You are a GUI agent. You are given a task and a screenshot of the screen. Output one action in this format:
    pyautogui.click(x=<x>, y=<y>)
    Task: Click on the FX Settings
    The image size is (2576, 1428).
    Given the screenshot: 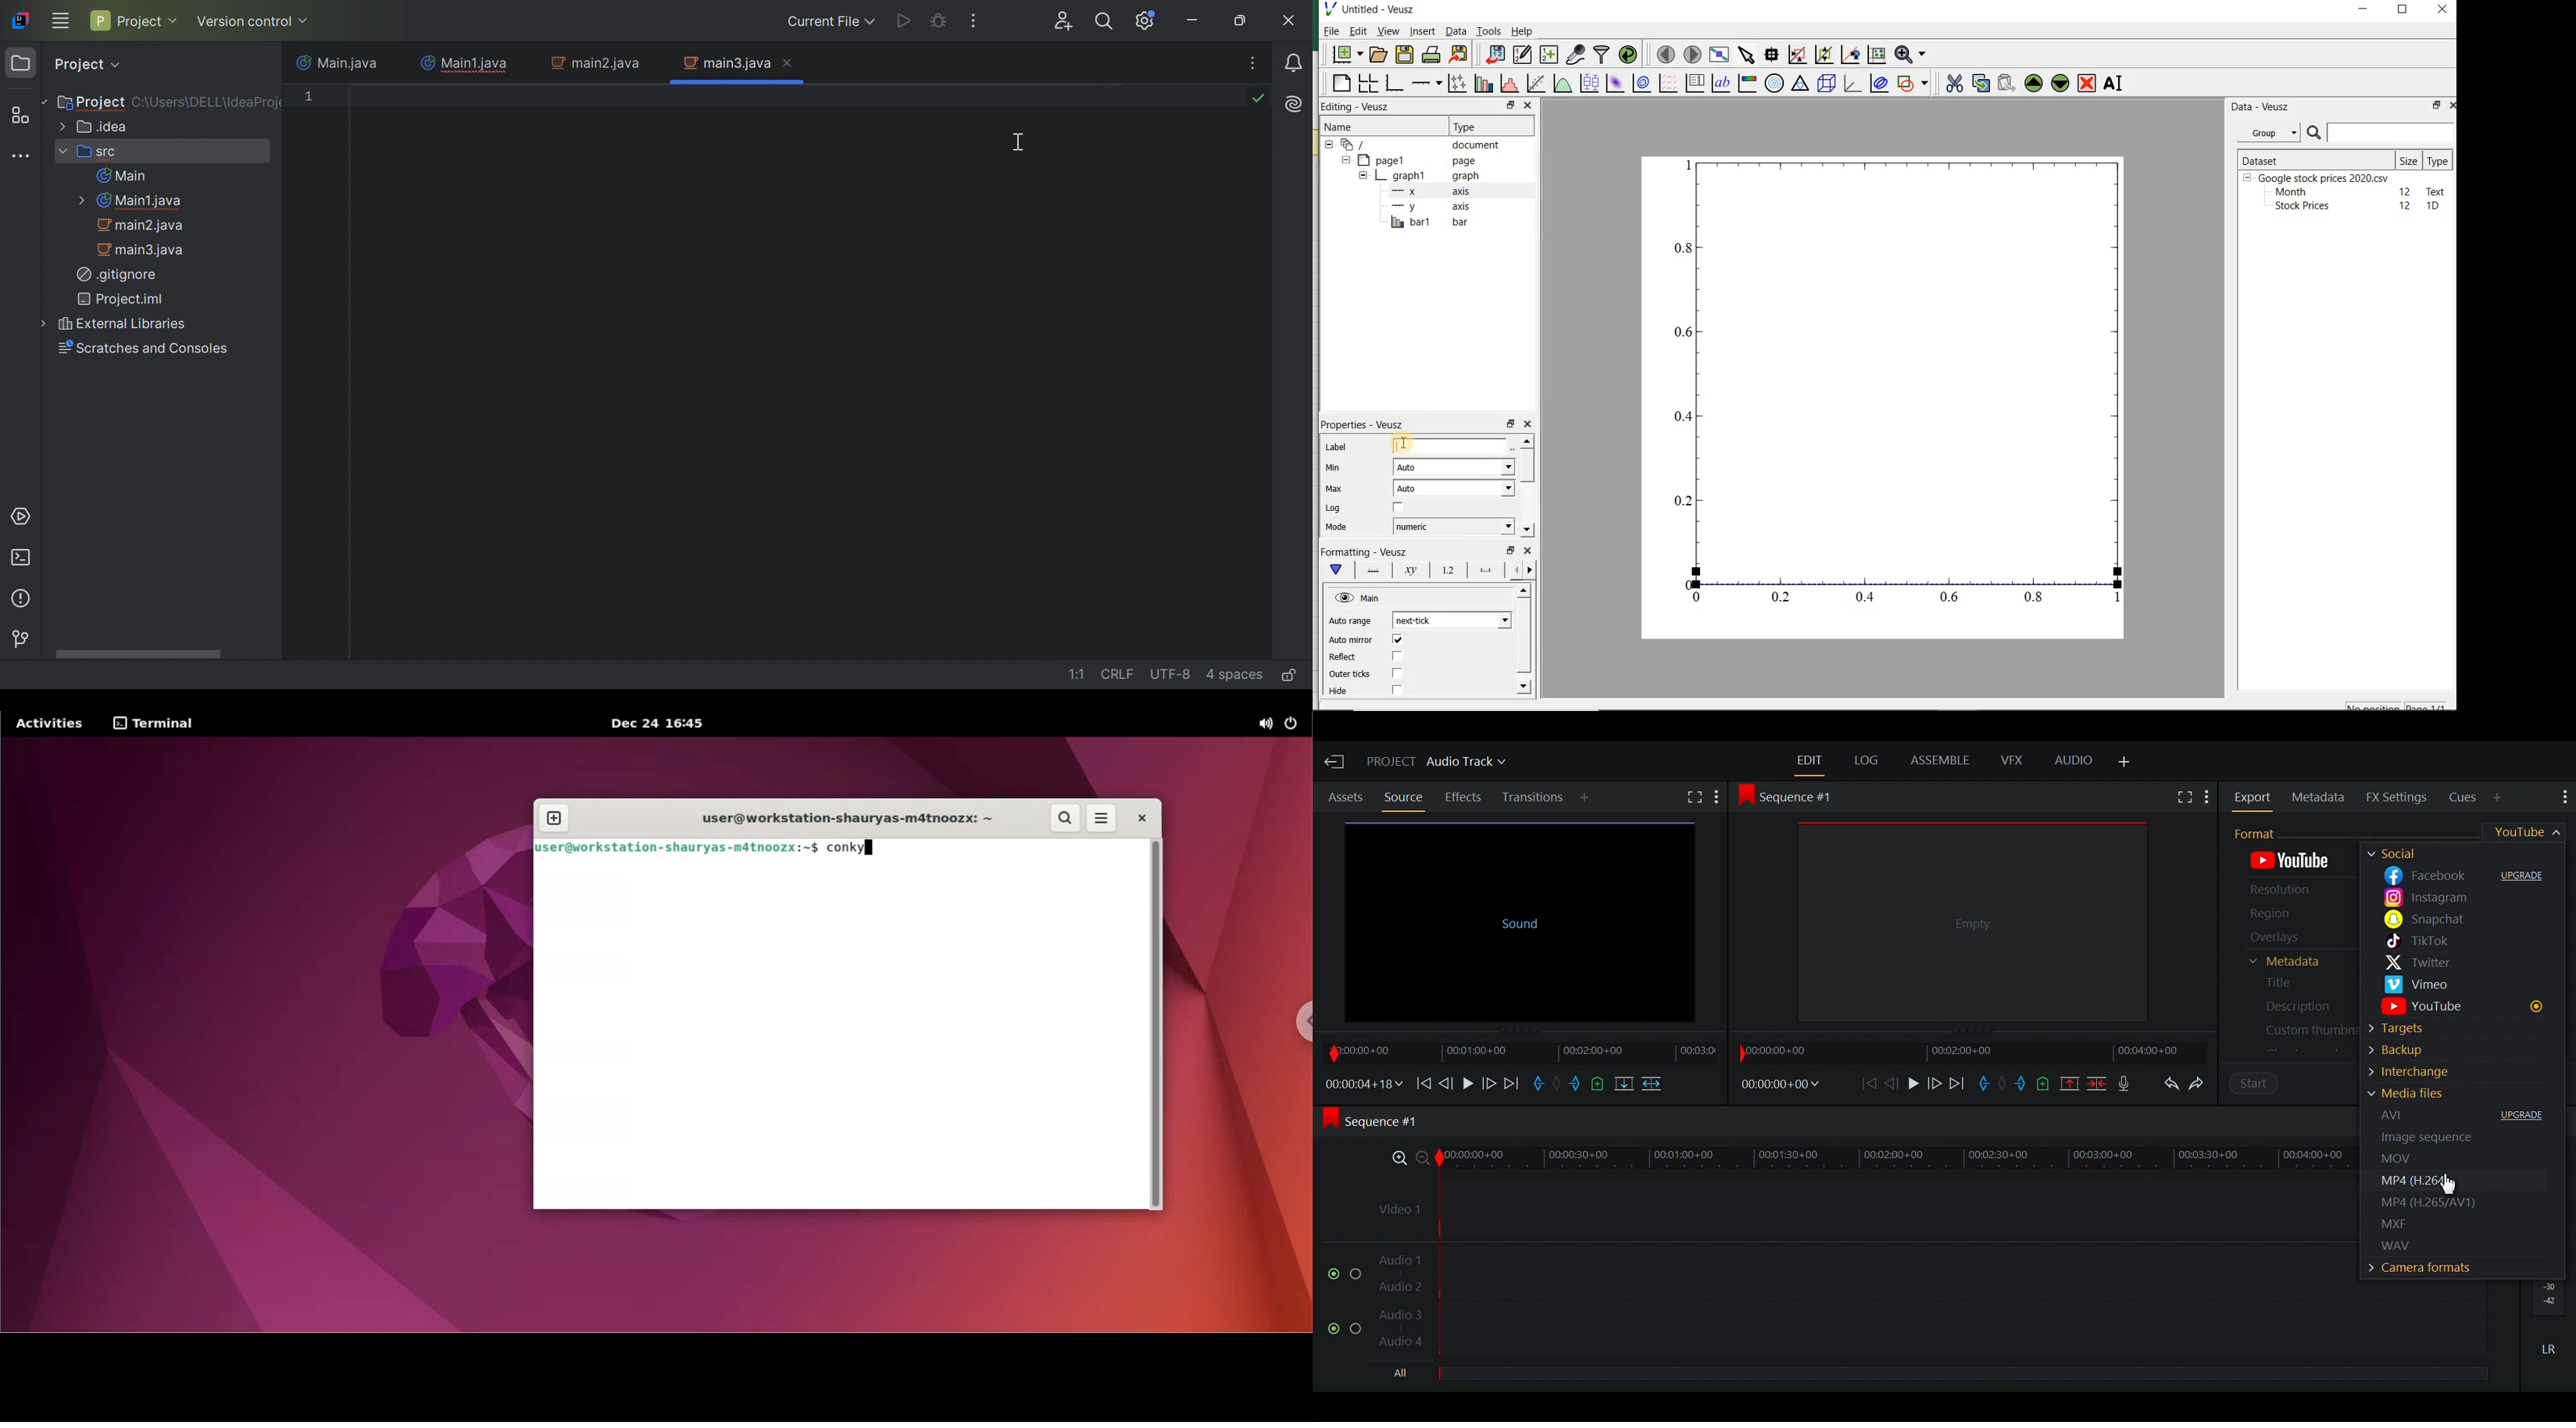 What is the action you would take?
    pyautogui.click(x=2398, y=797)
    